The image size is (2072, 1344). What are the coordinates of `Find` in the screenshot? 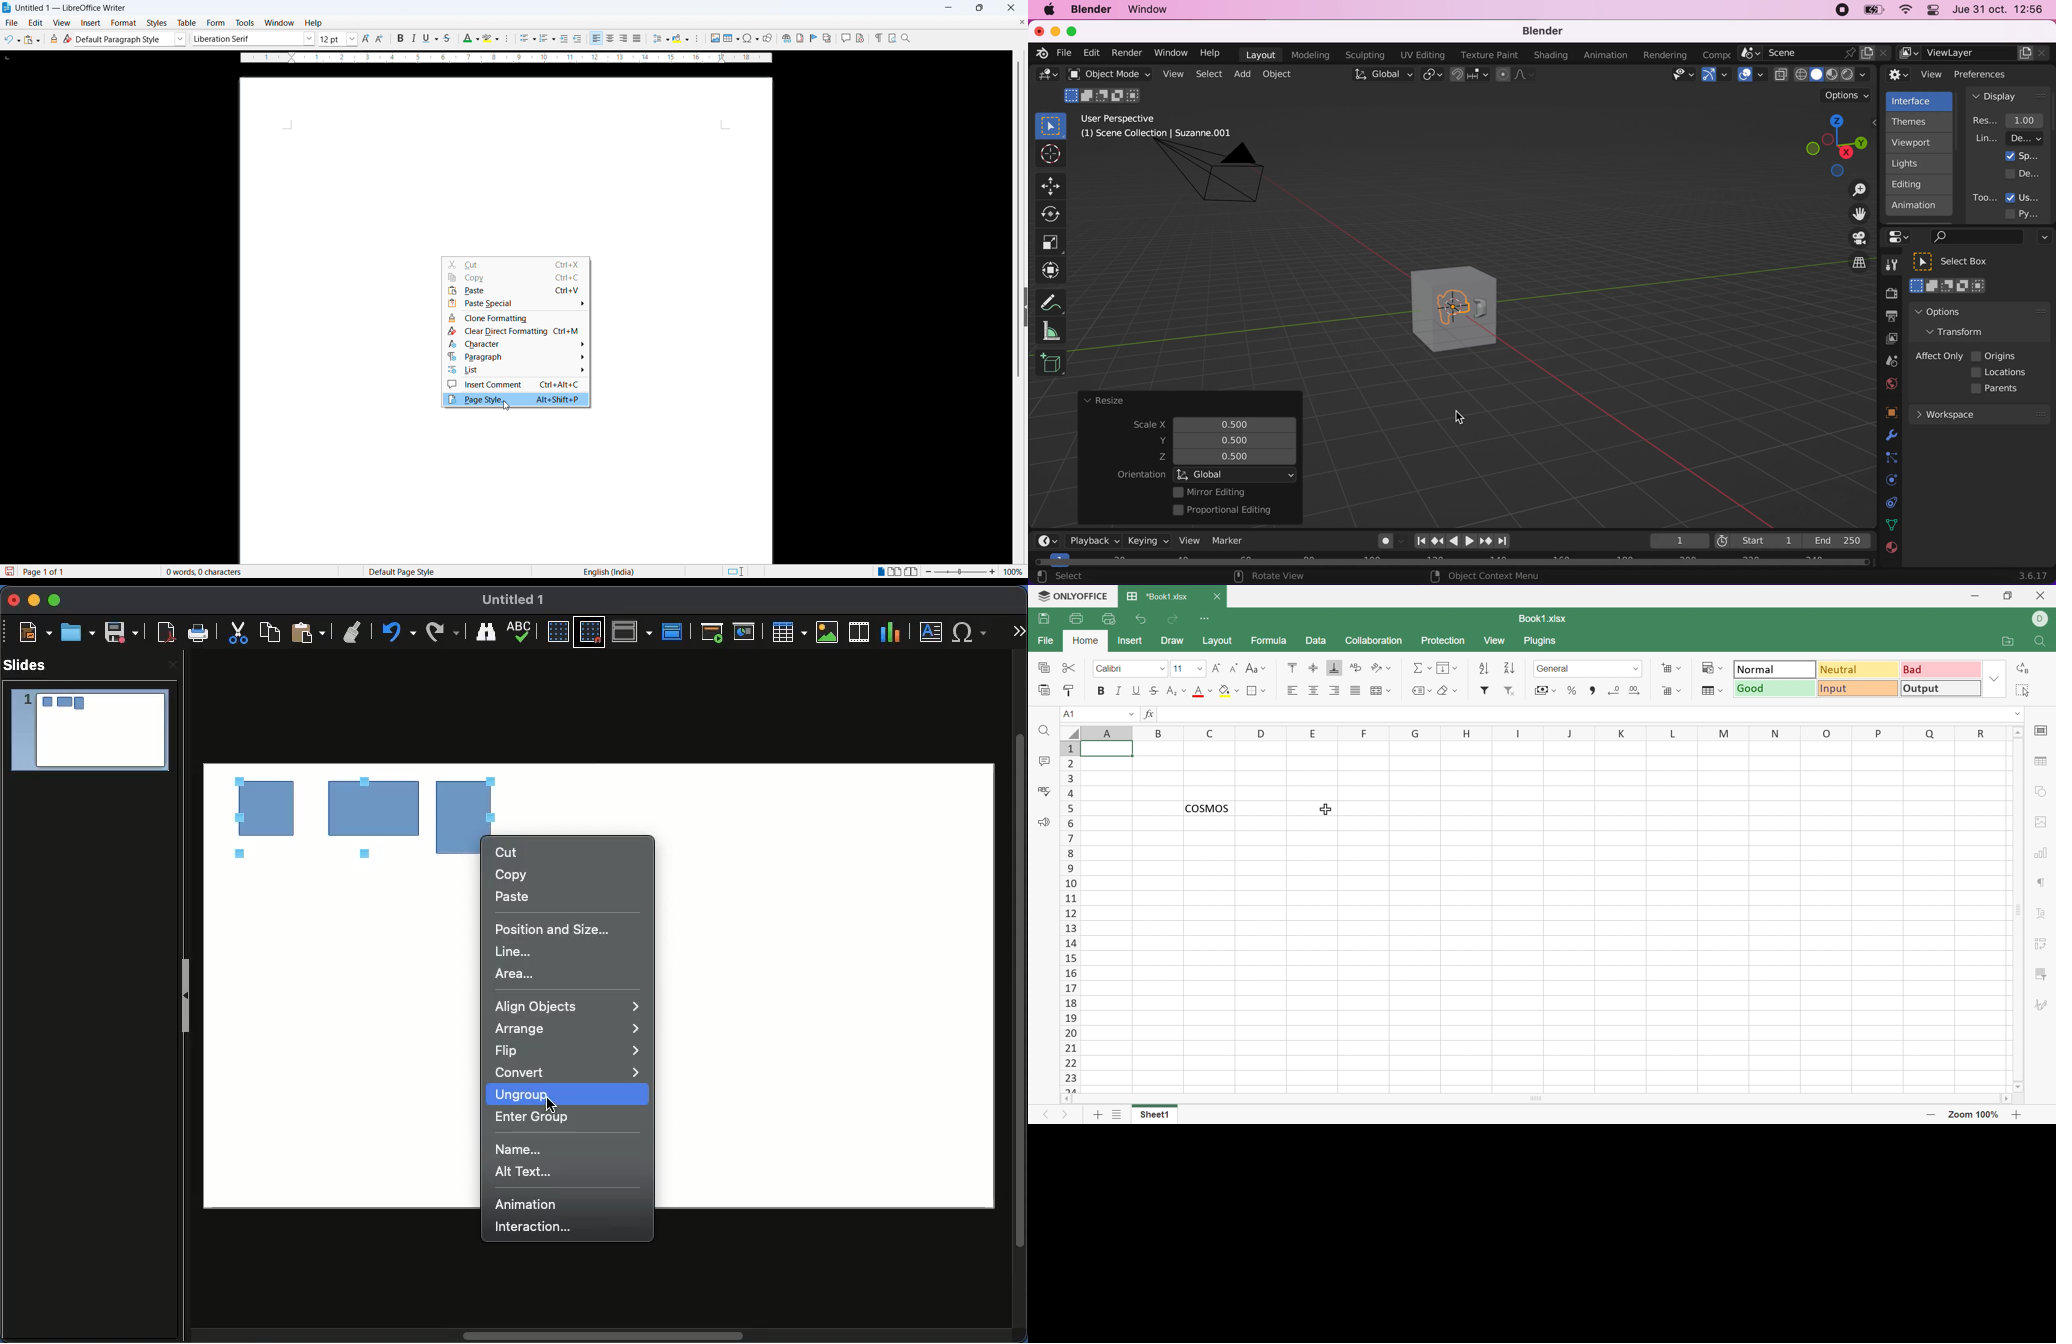 It's located at (2040, 642).